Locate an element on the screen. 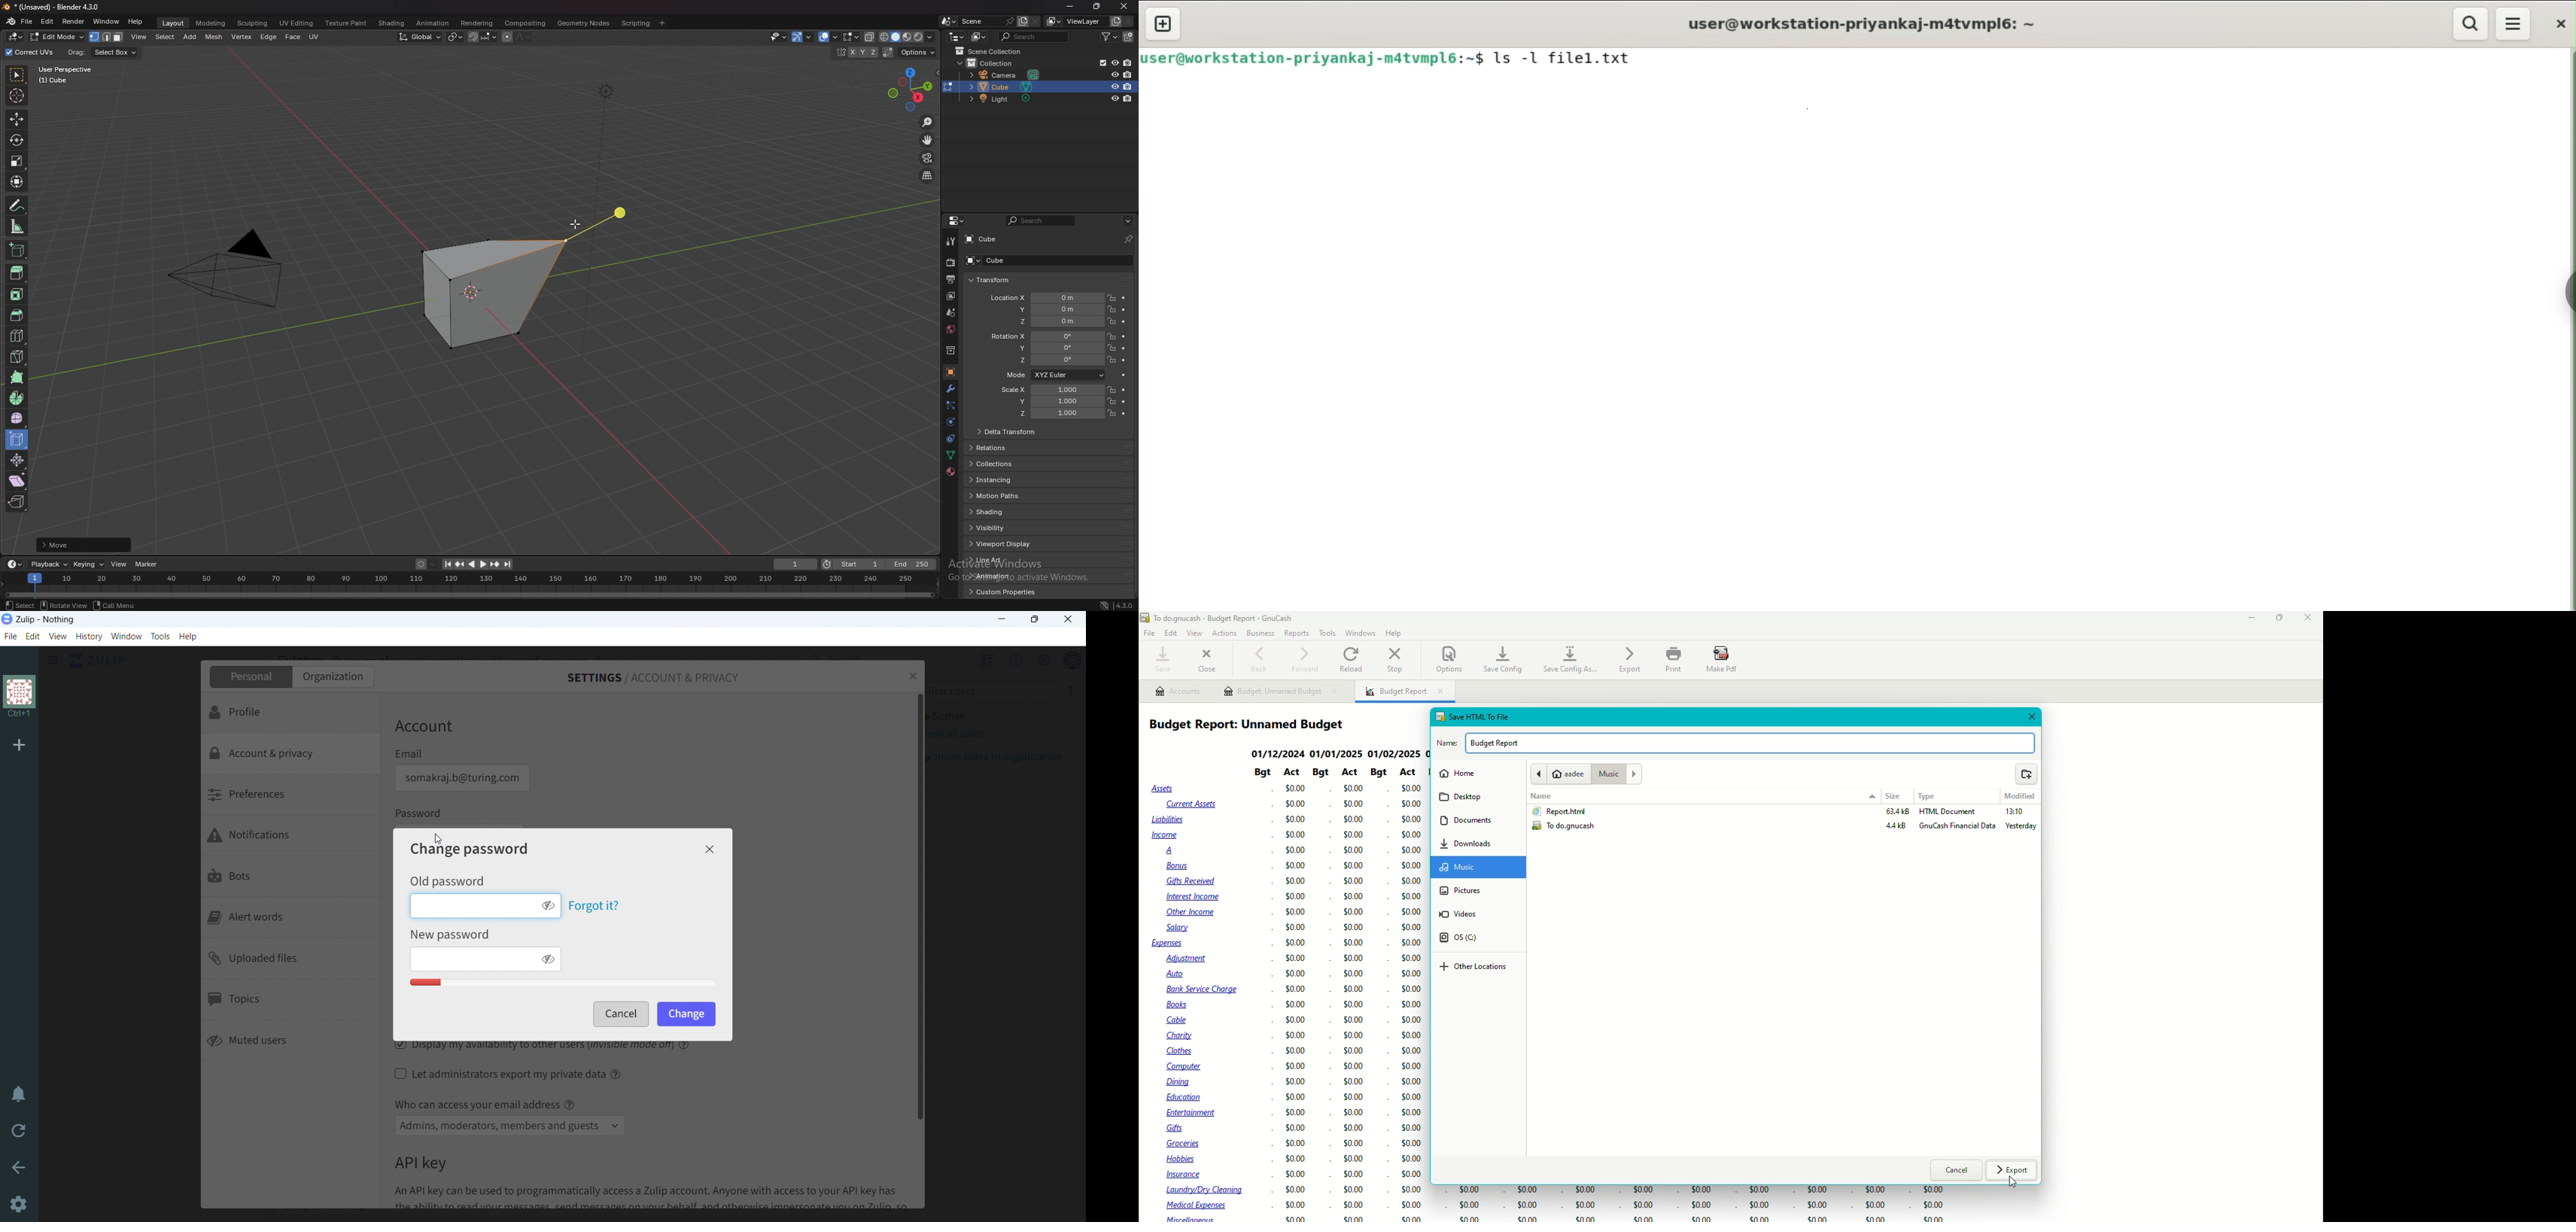  add cube is located at coordinates (16, 250).